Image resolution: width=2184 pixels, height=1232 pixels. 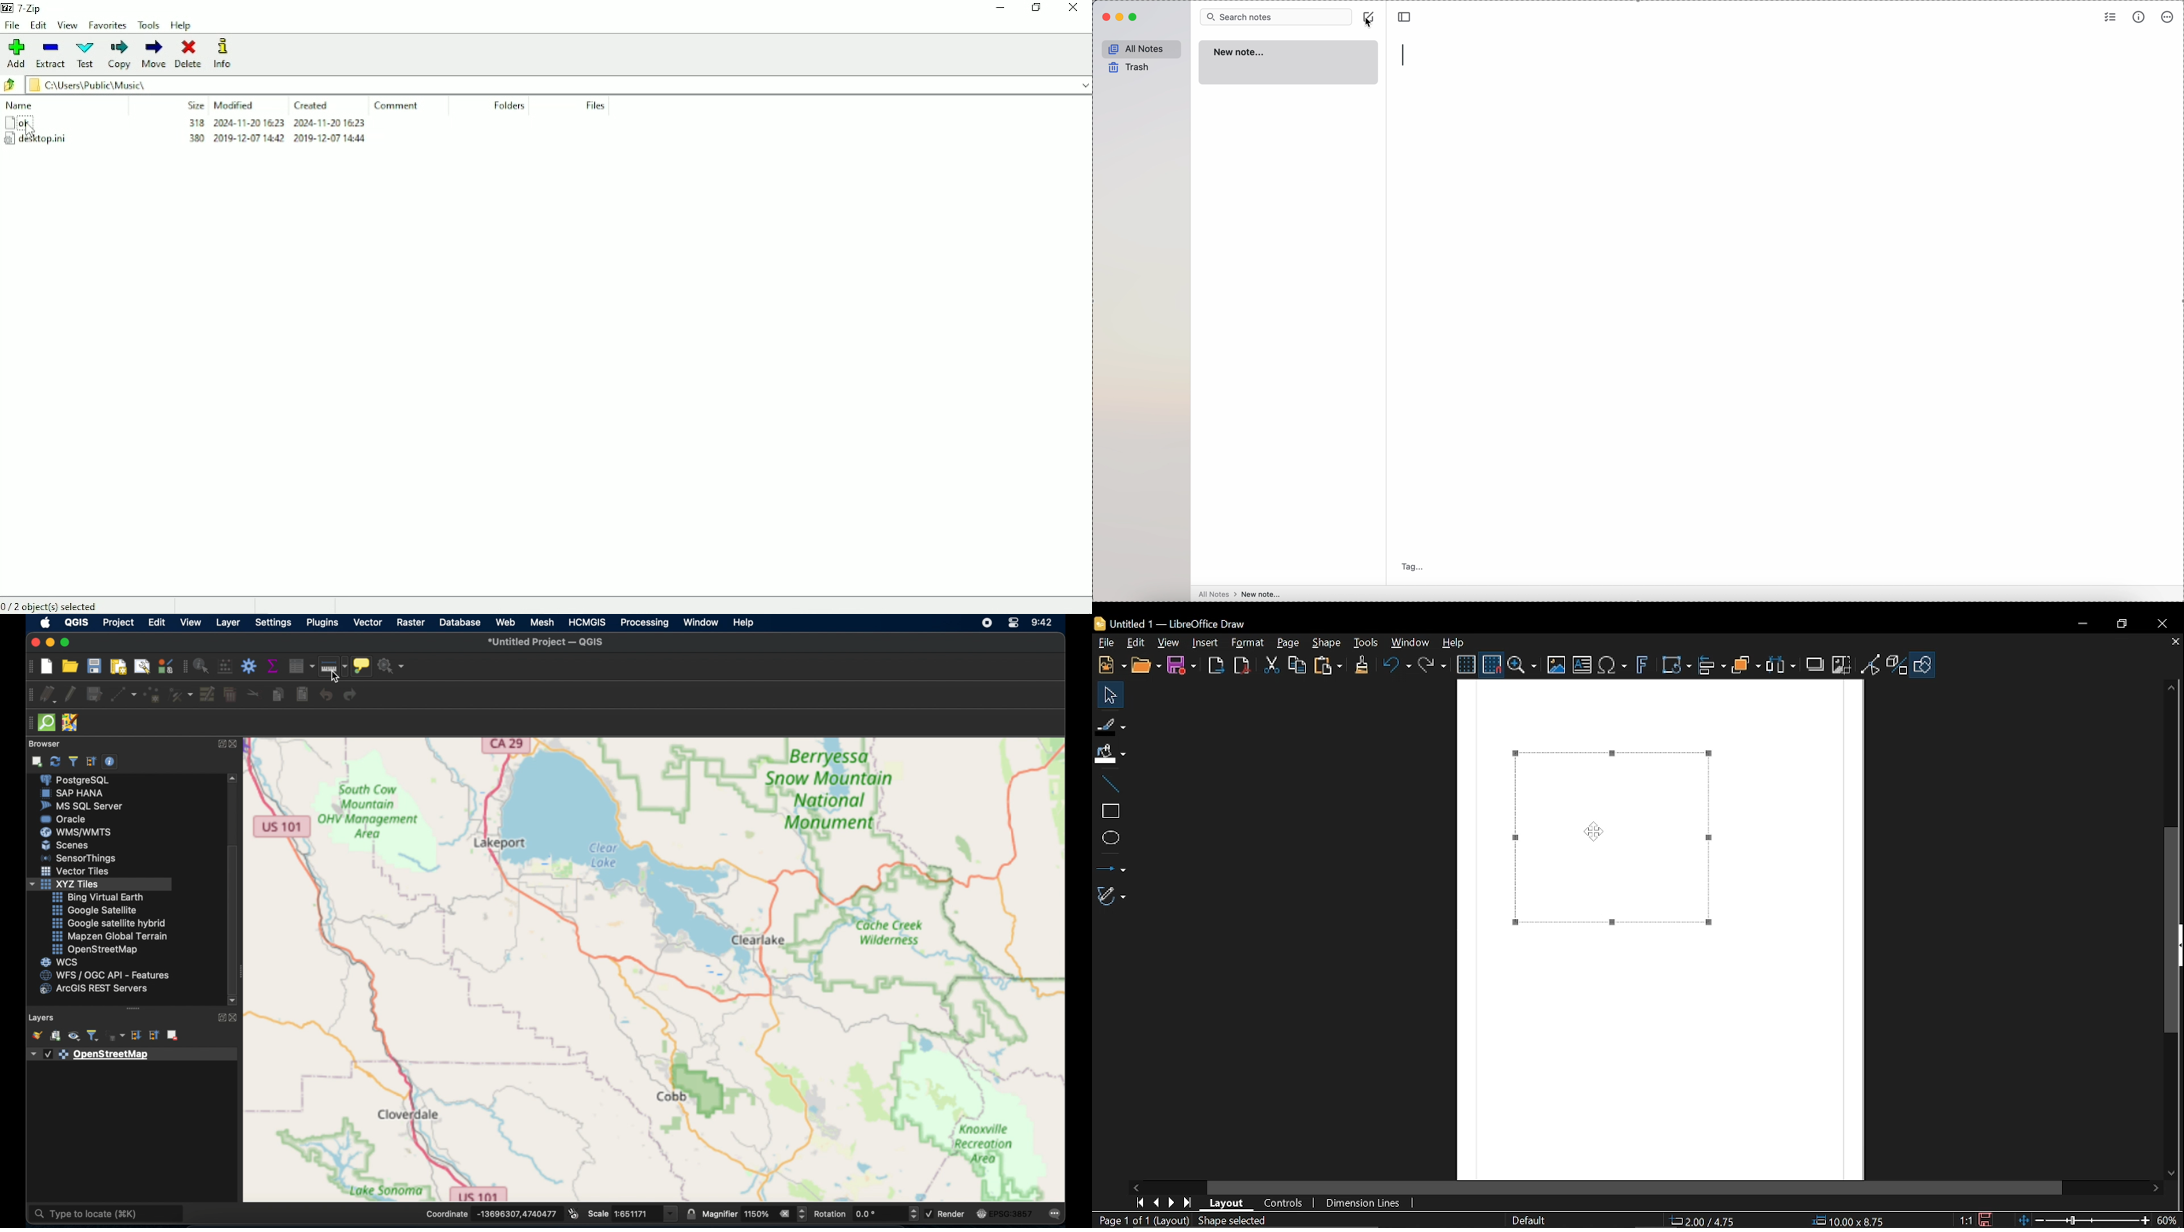 What do you see at coordinates (1523, 665) in the screenshot?
I see `Zoom` at bounding box center [1523, 665].